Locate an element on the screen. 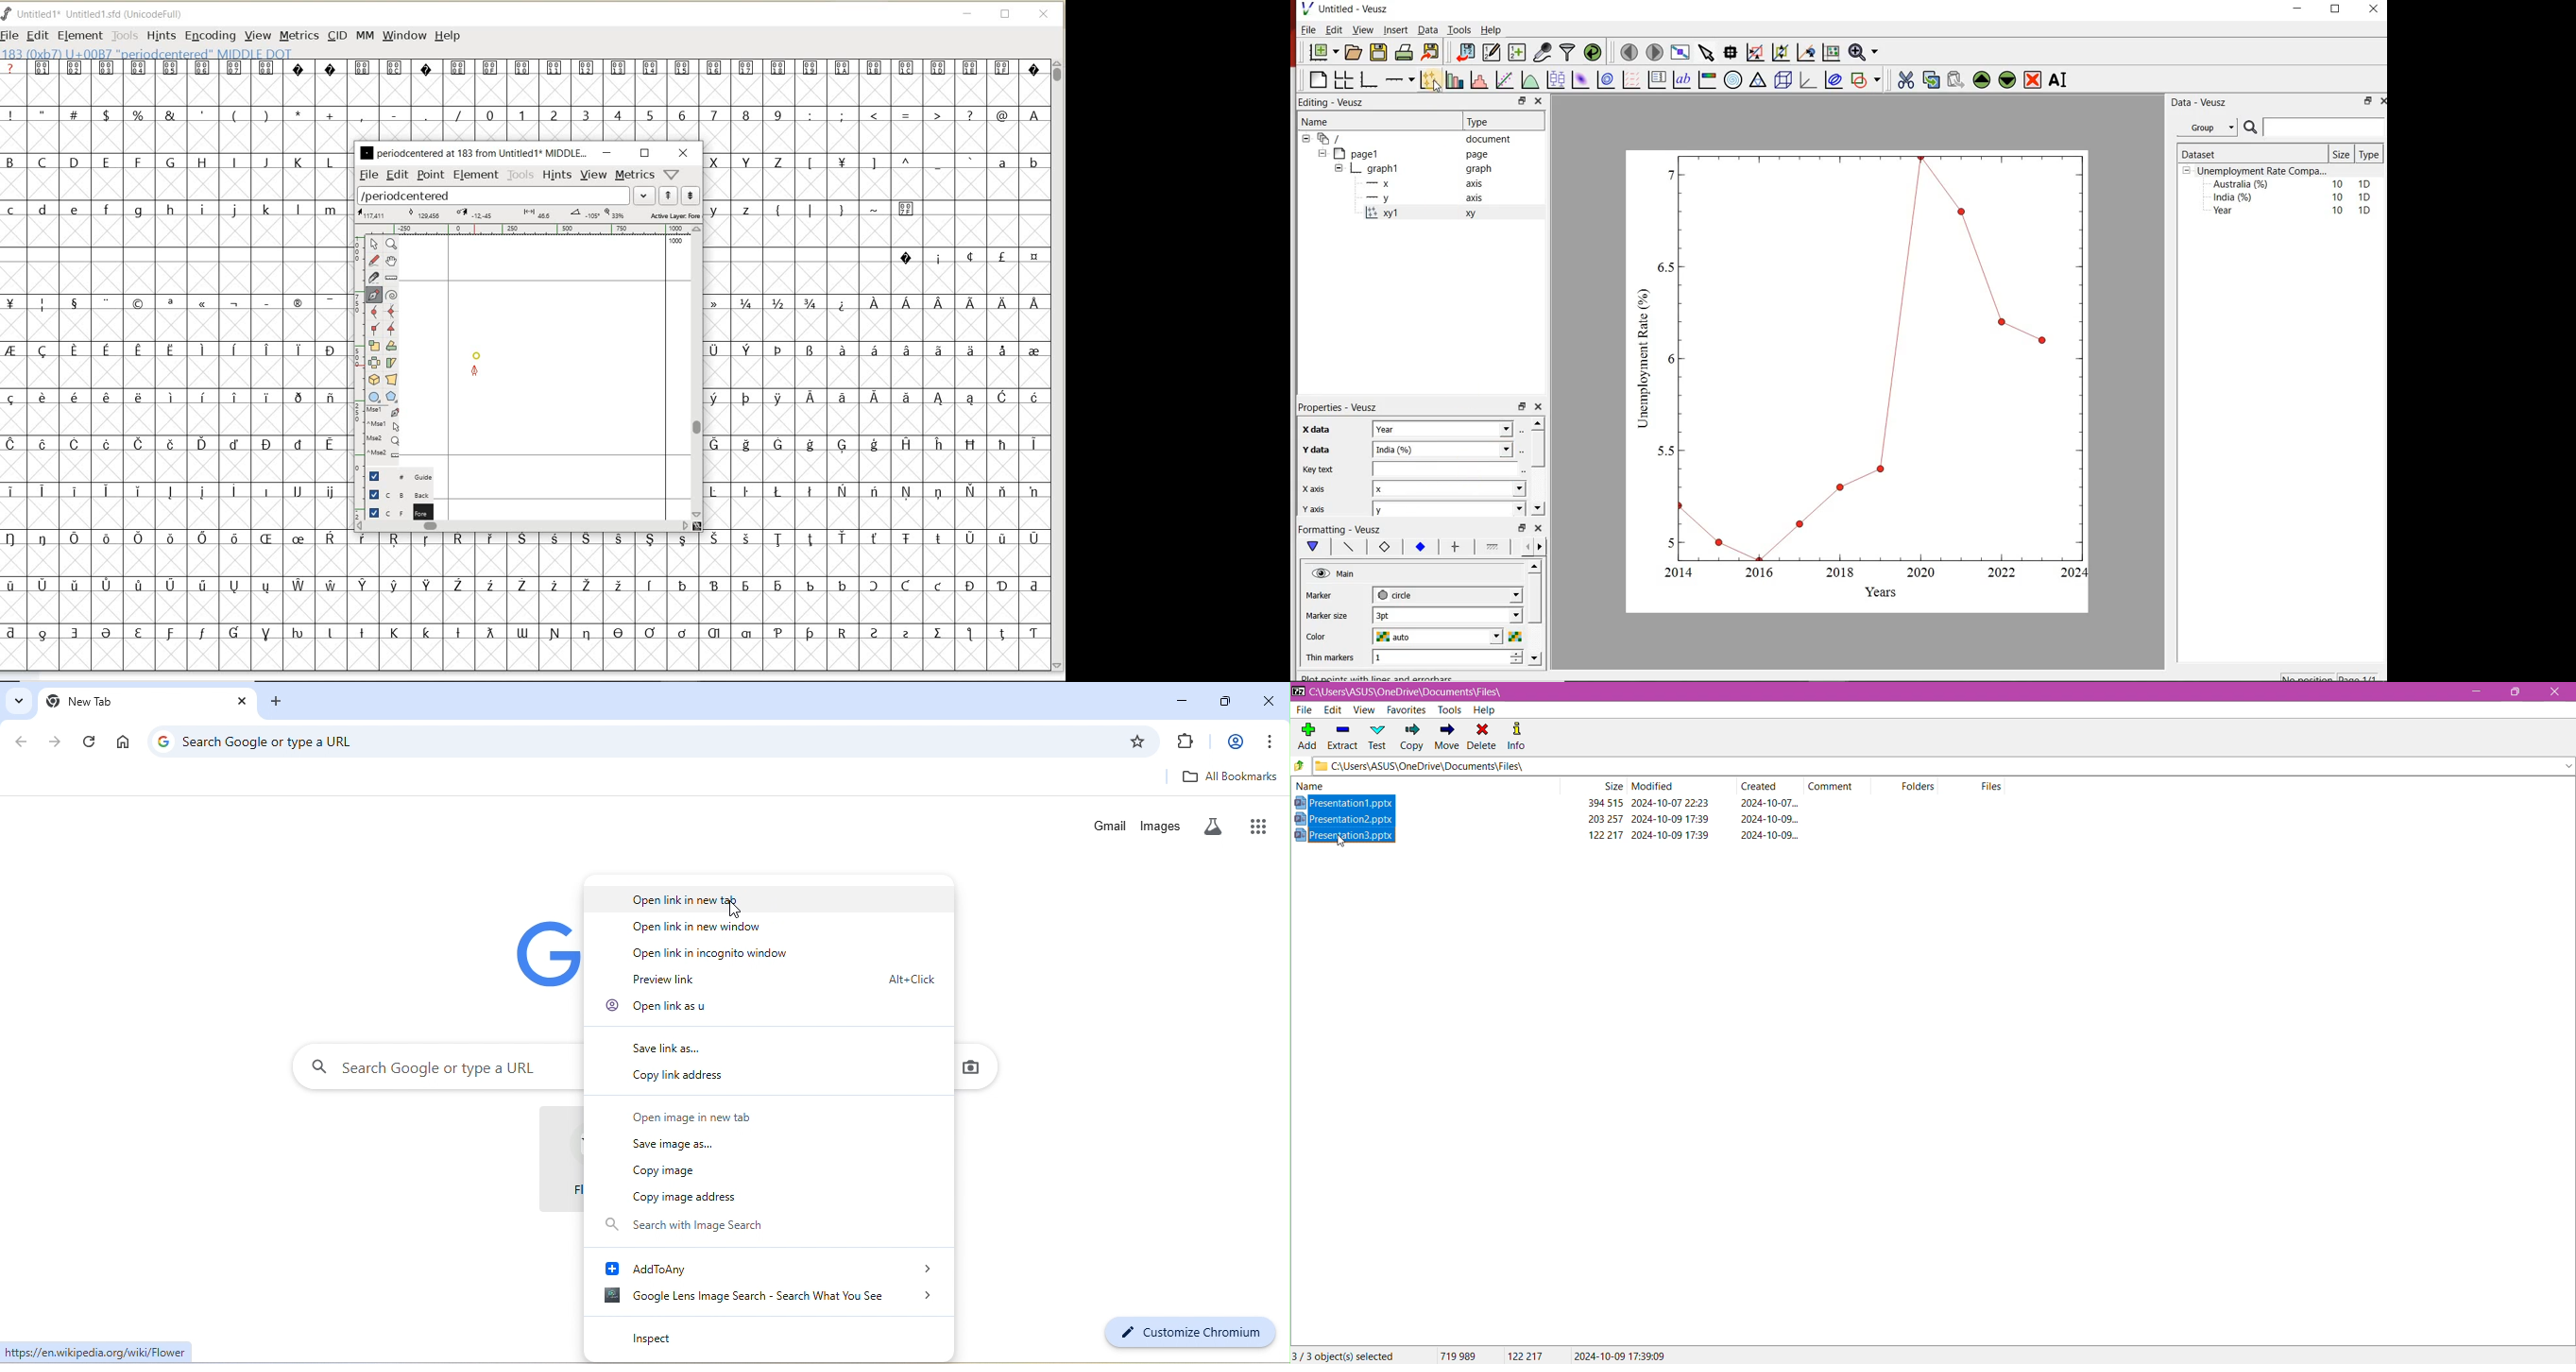 The image size is (2576, 1372). forward is located at coordinates (56, 742).